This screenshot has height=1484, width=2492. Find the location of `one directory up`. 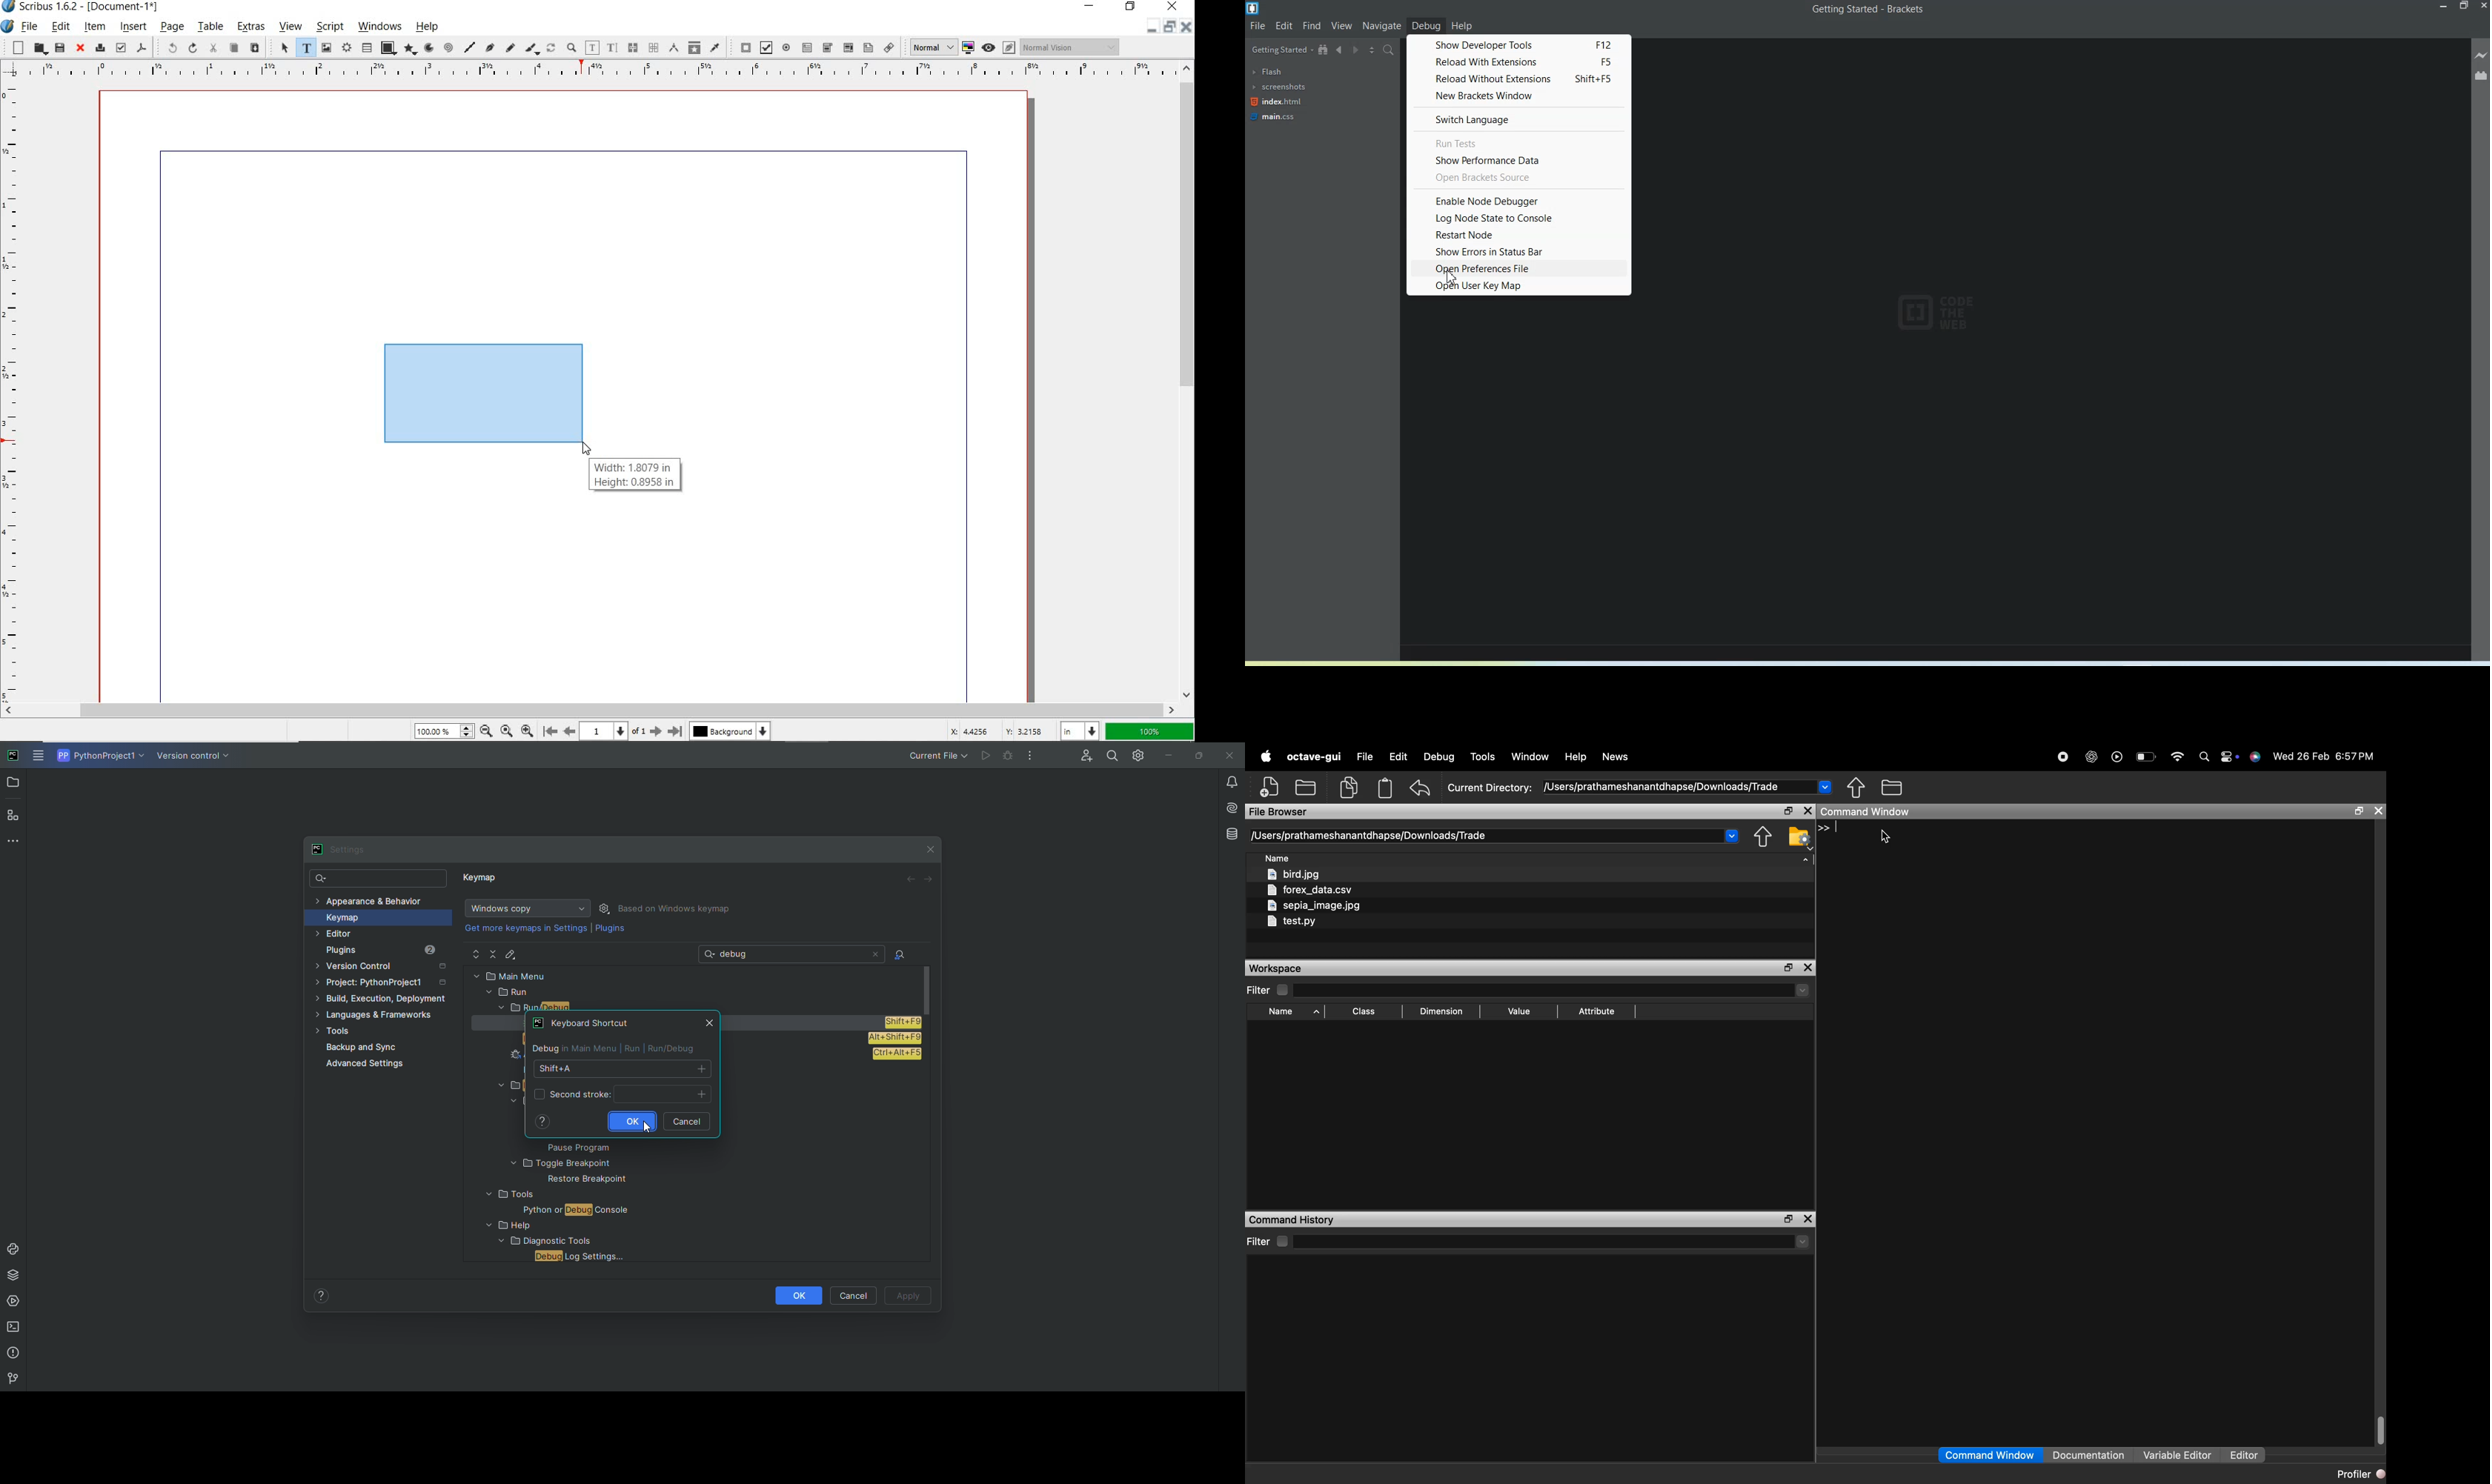

one directory up is located at coordinates (1856, 788).